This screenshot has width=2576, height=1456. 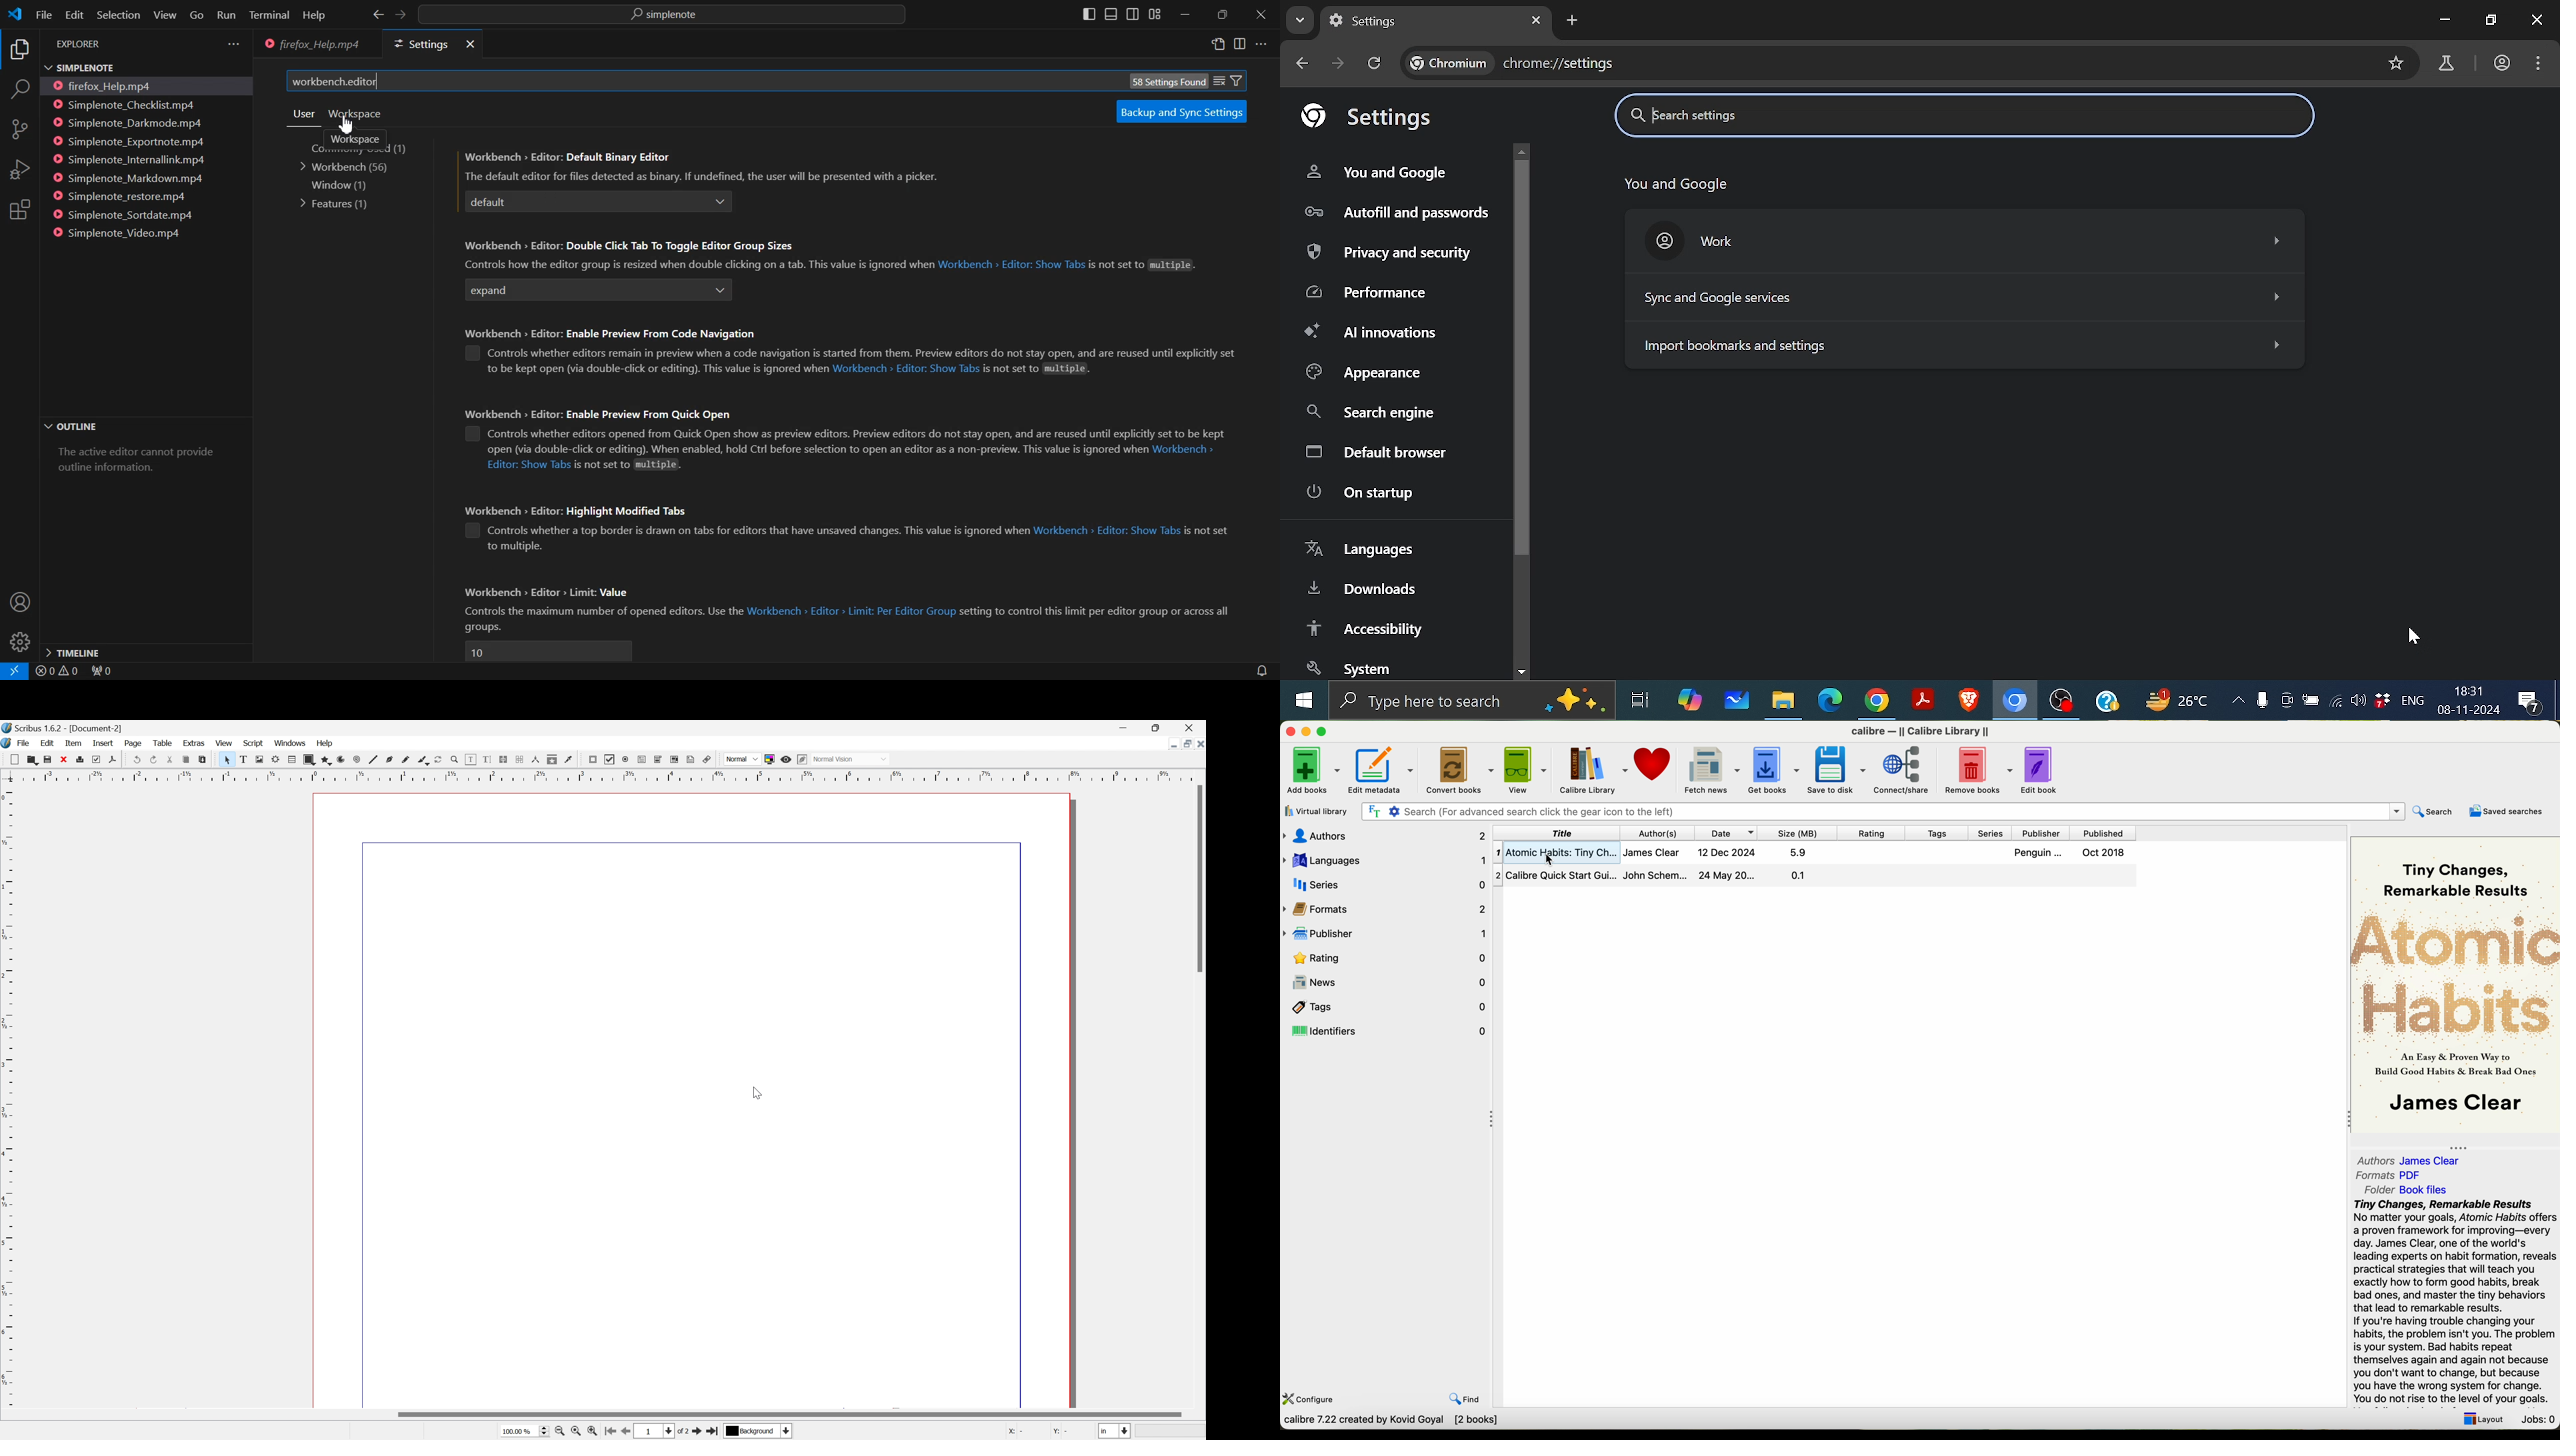 I want to click on published, so click(x=2101, y=833).